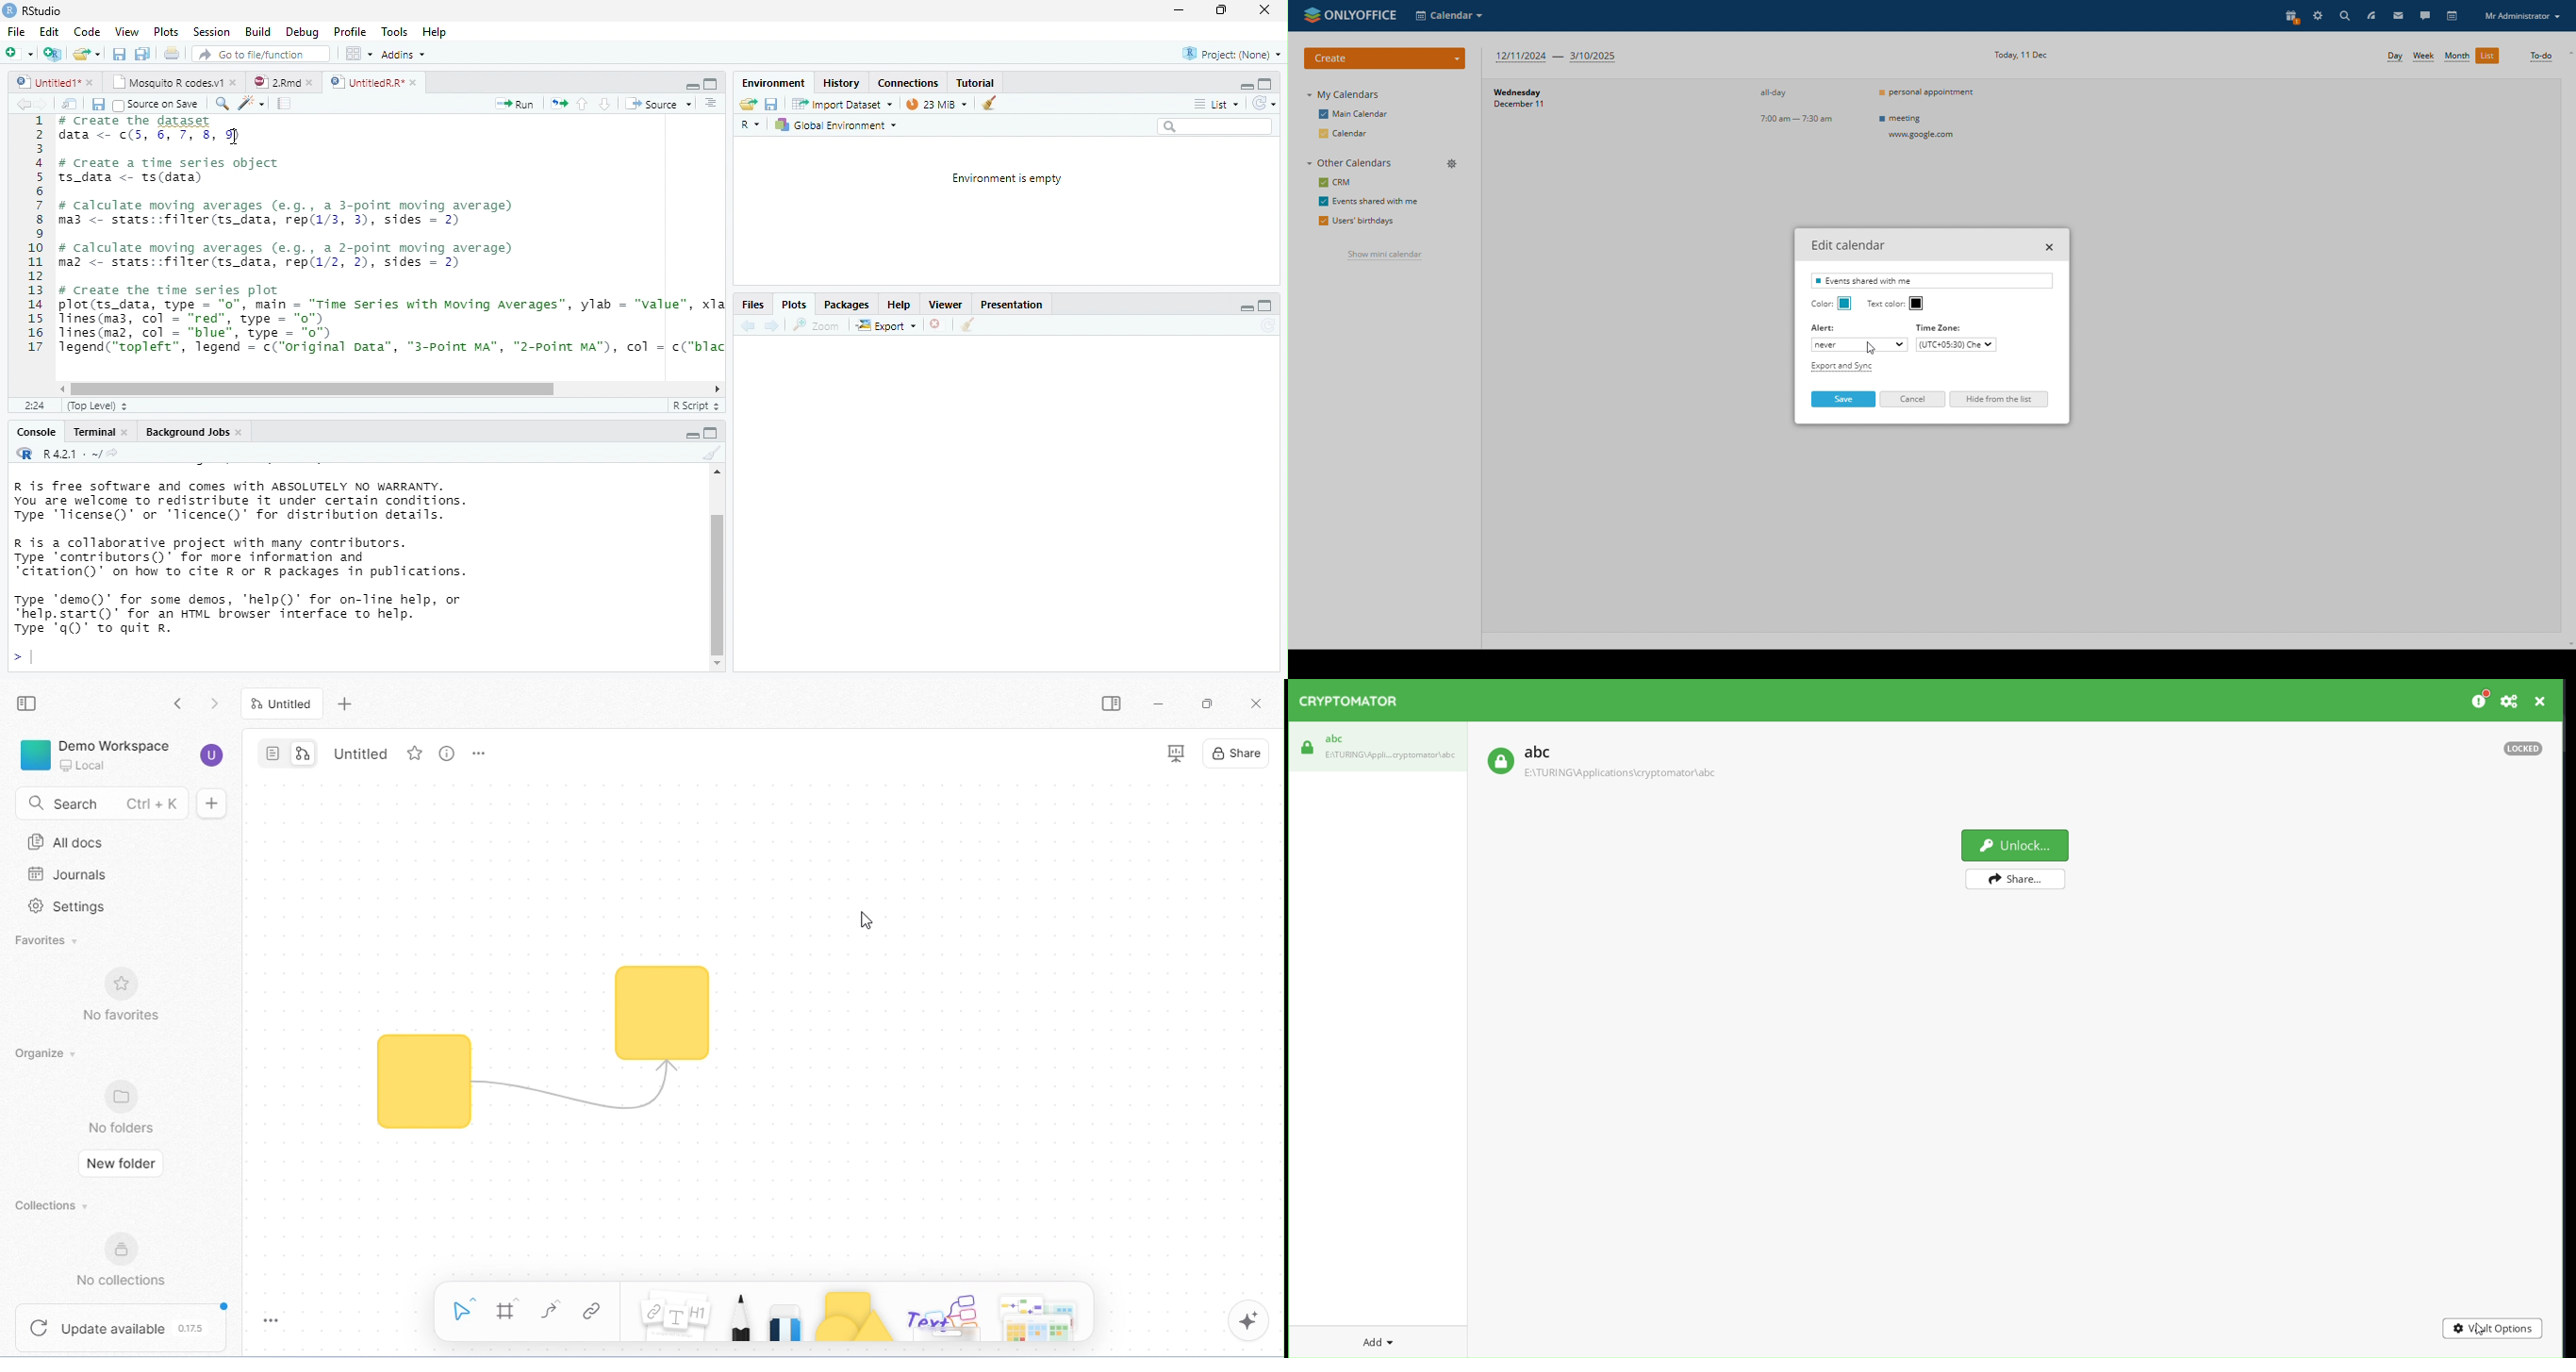 The width and height of the screenshot is (2576, 1372). What do you see at coordinates (660, 104) in the screenshot?
I see `‘Source` at bounding box center [660, 104].